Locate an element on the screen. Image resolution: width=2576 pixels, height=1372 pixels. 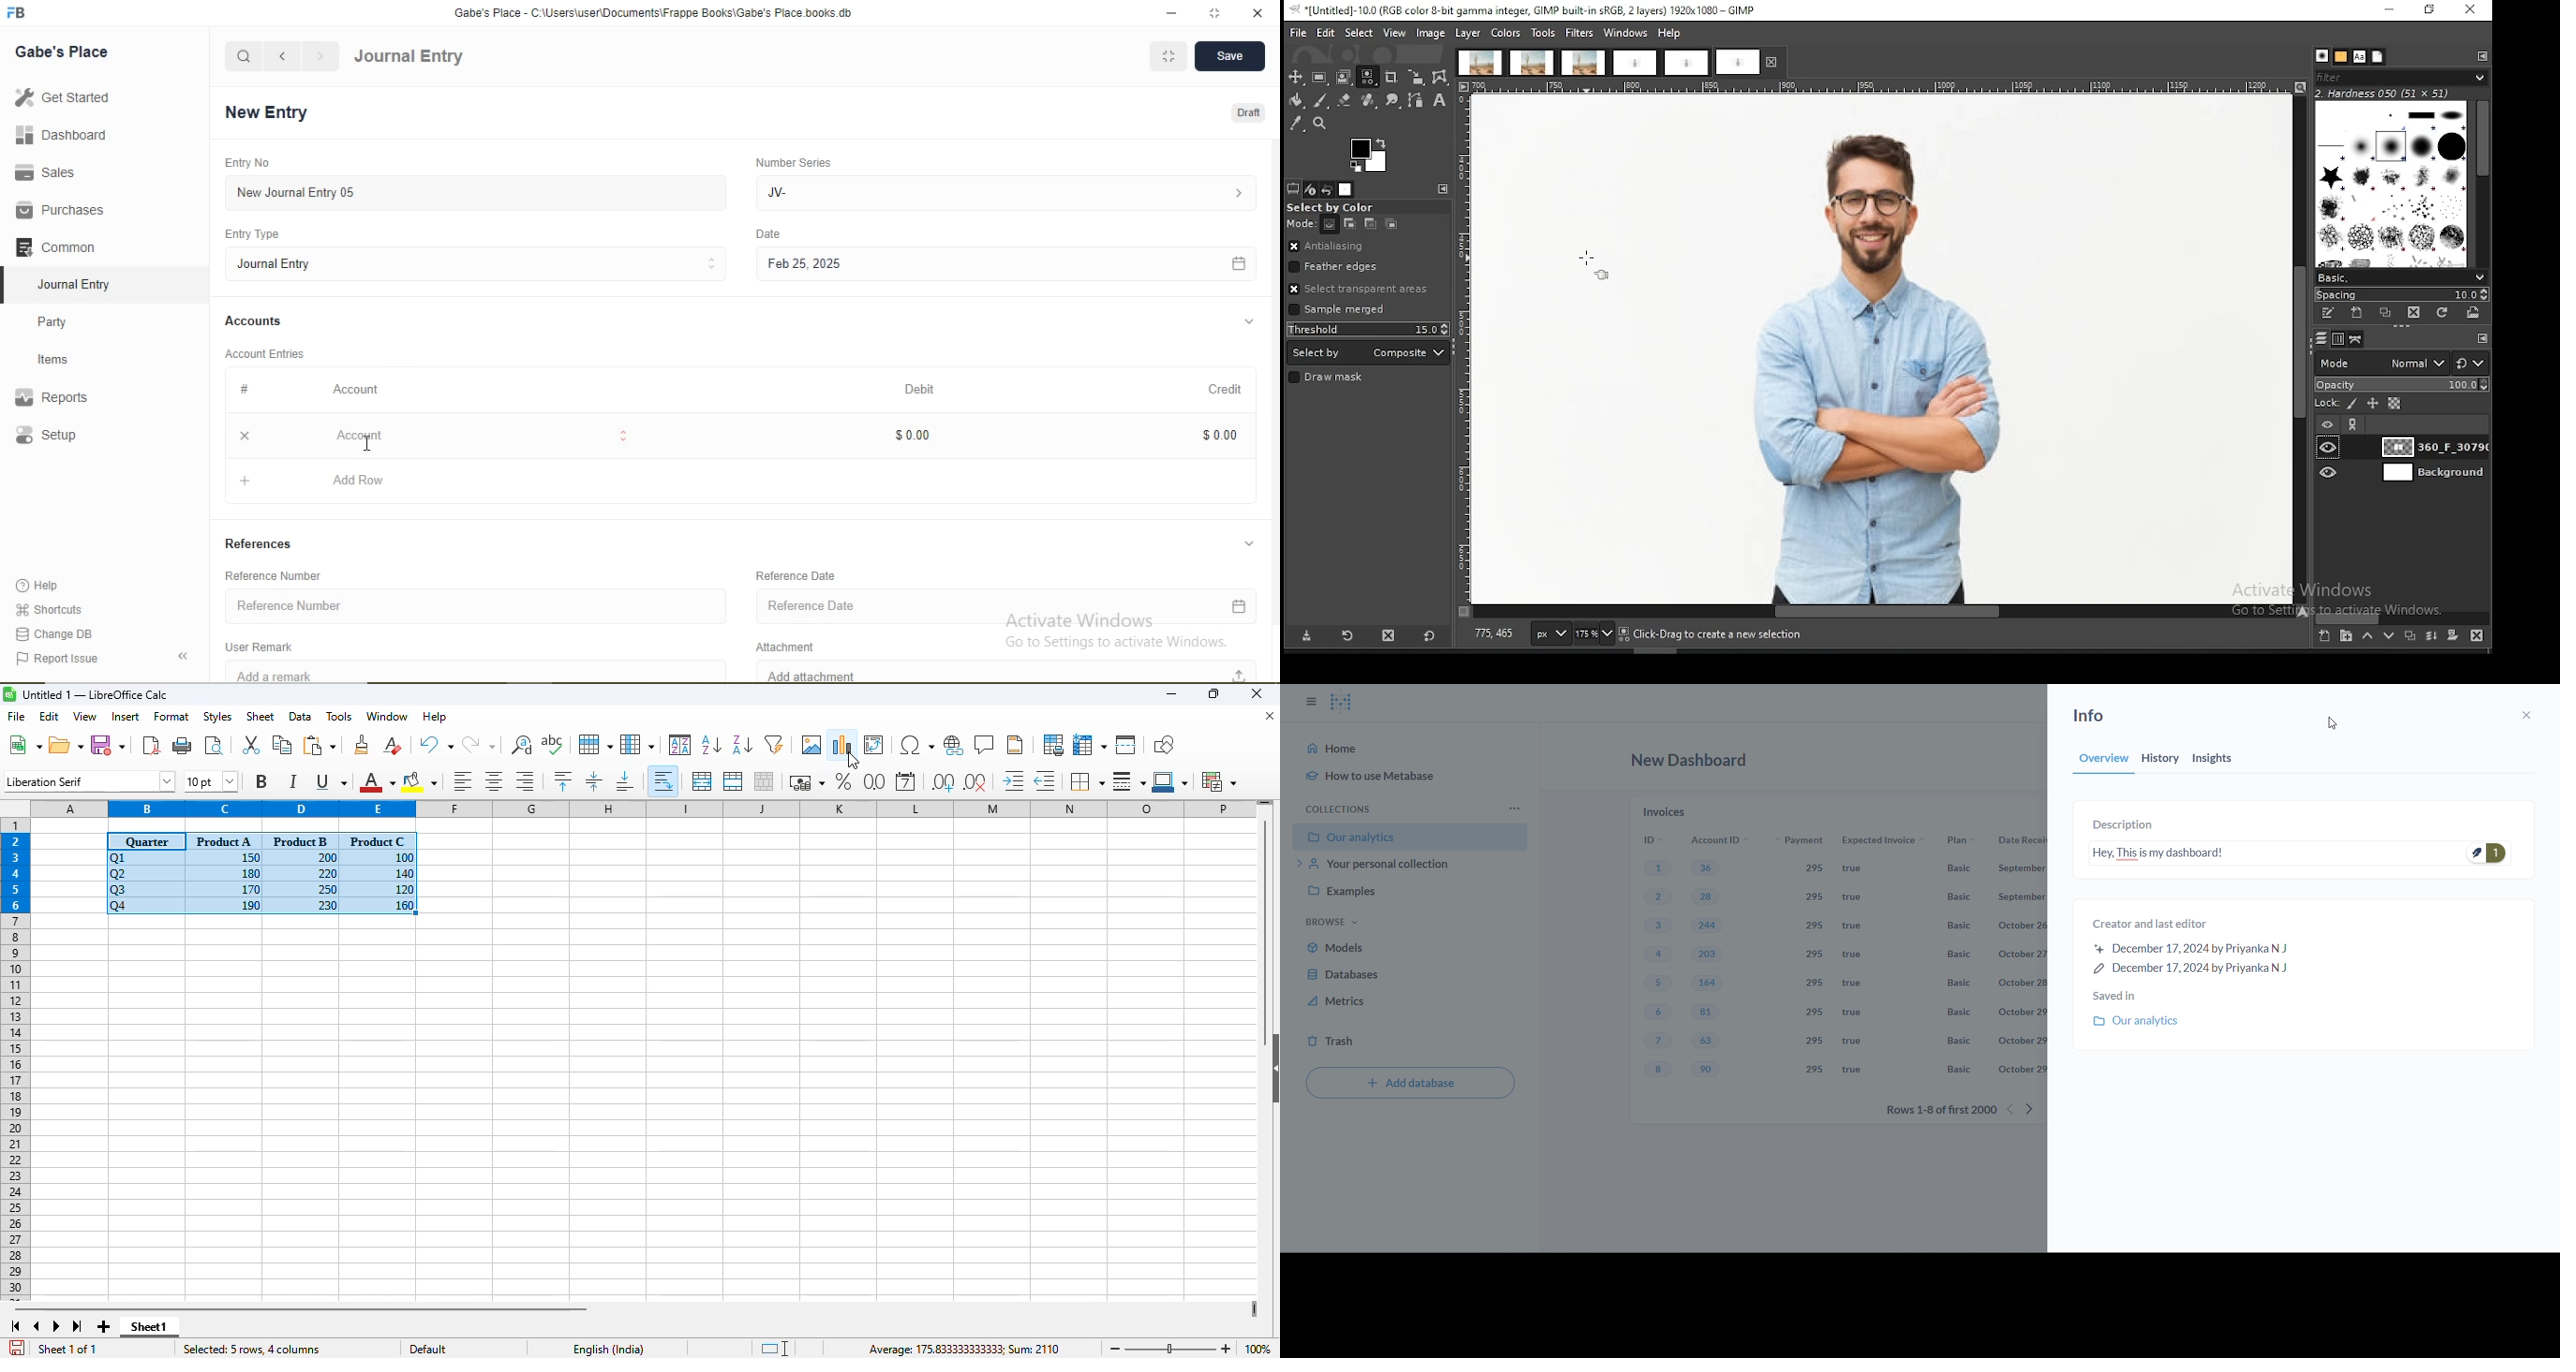
Accounts. is located at coordinates (254, 321).